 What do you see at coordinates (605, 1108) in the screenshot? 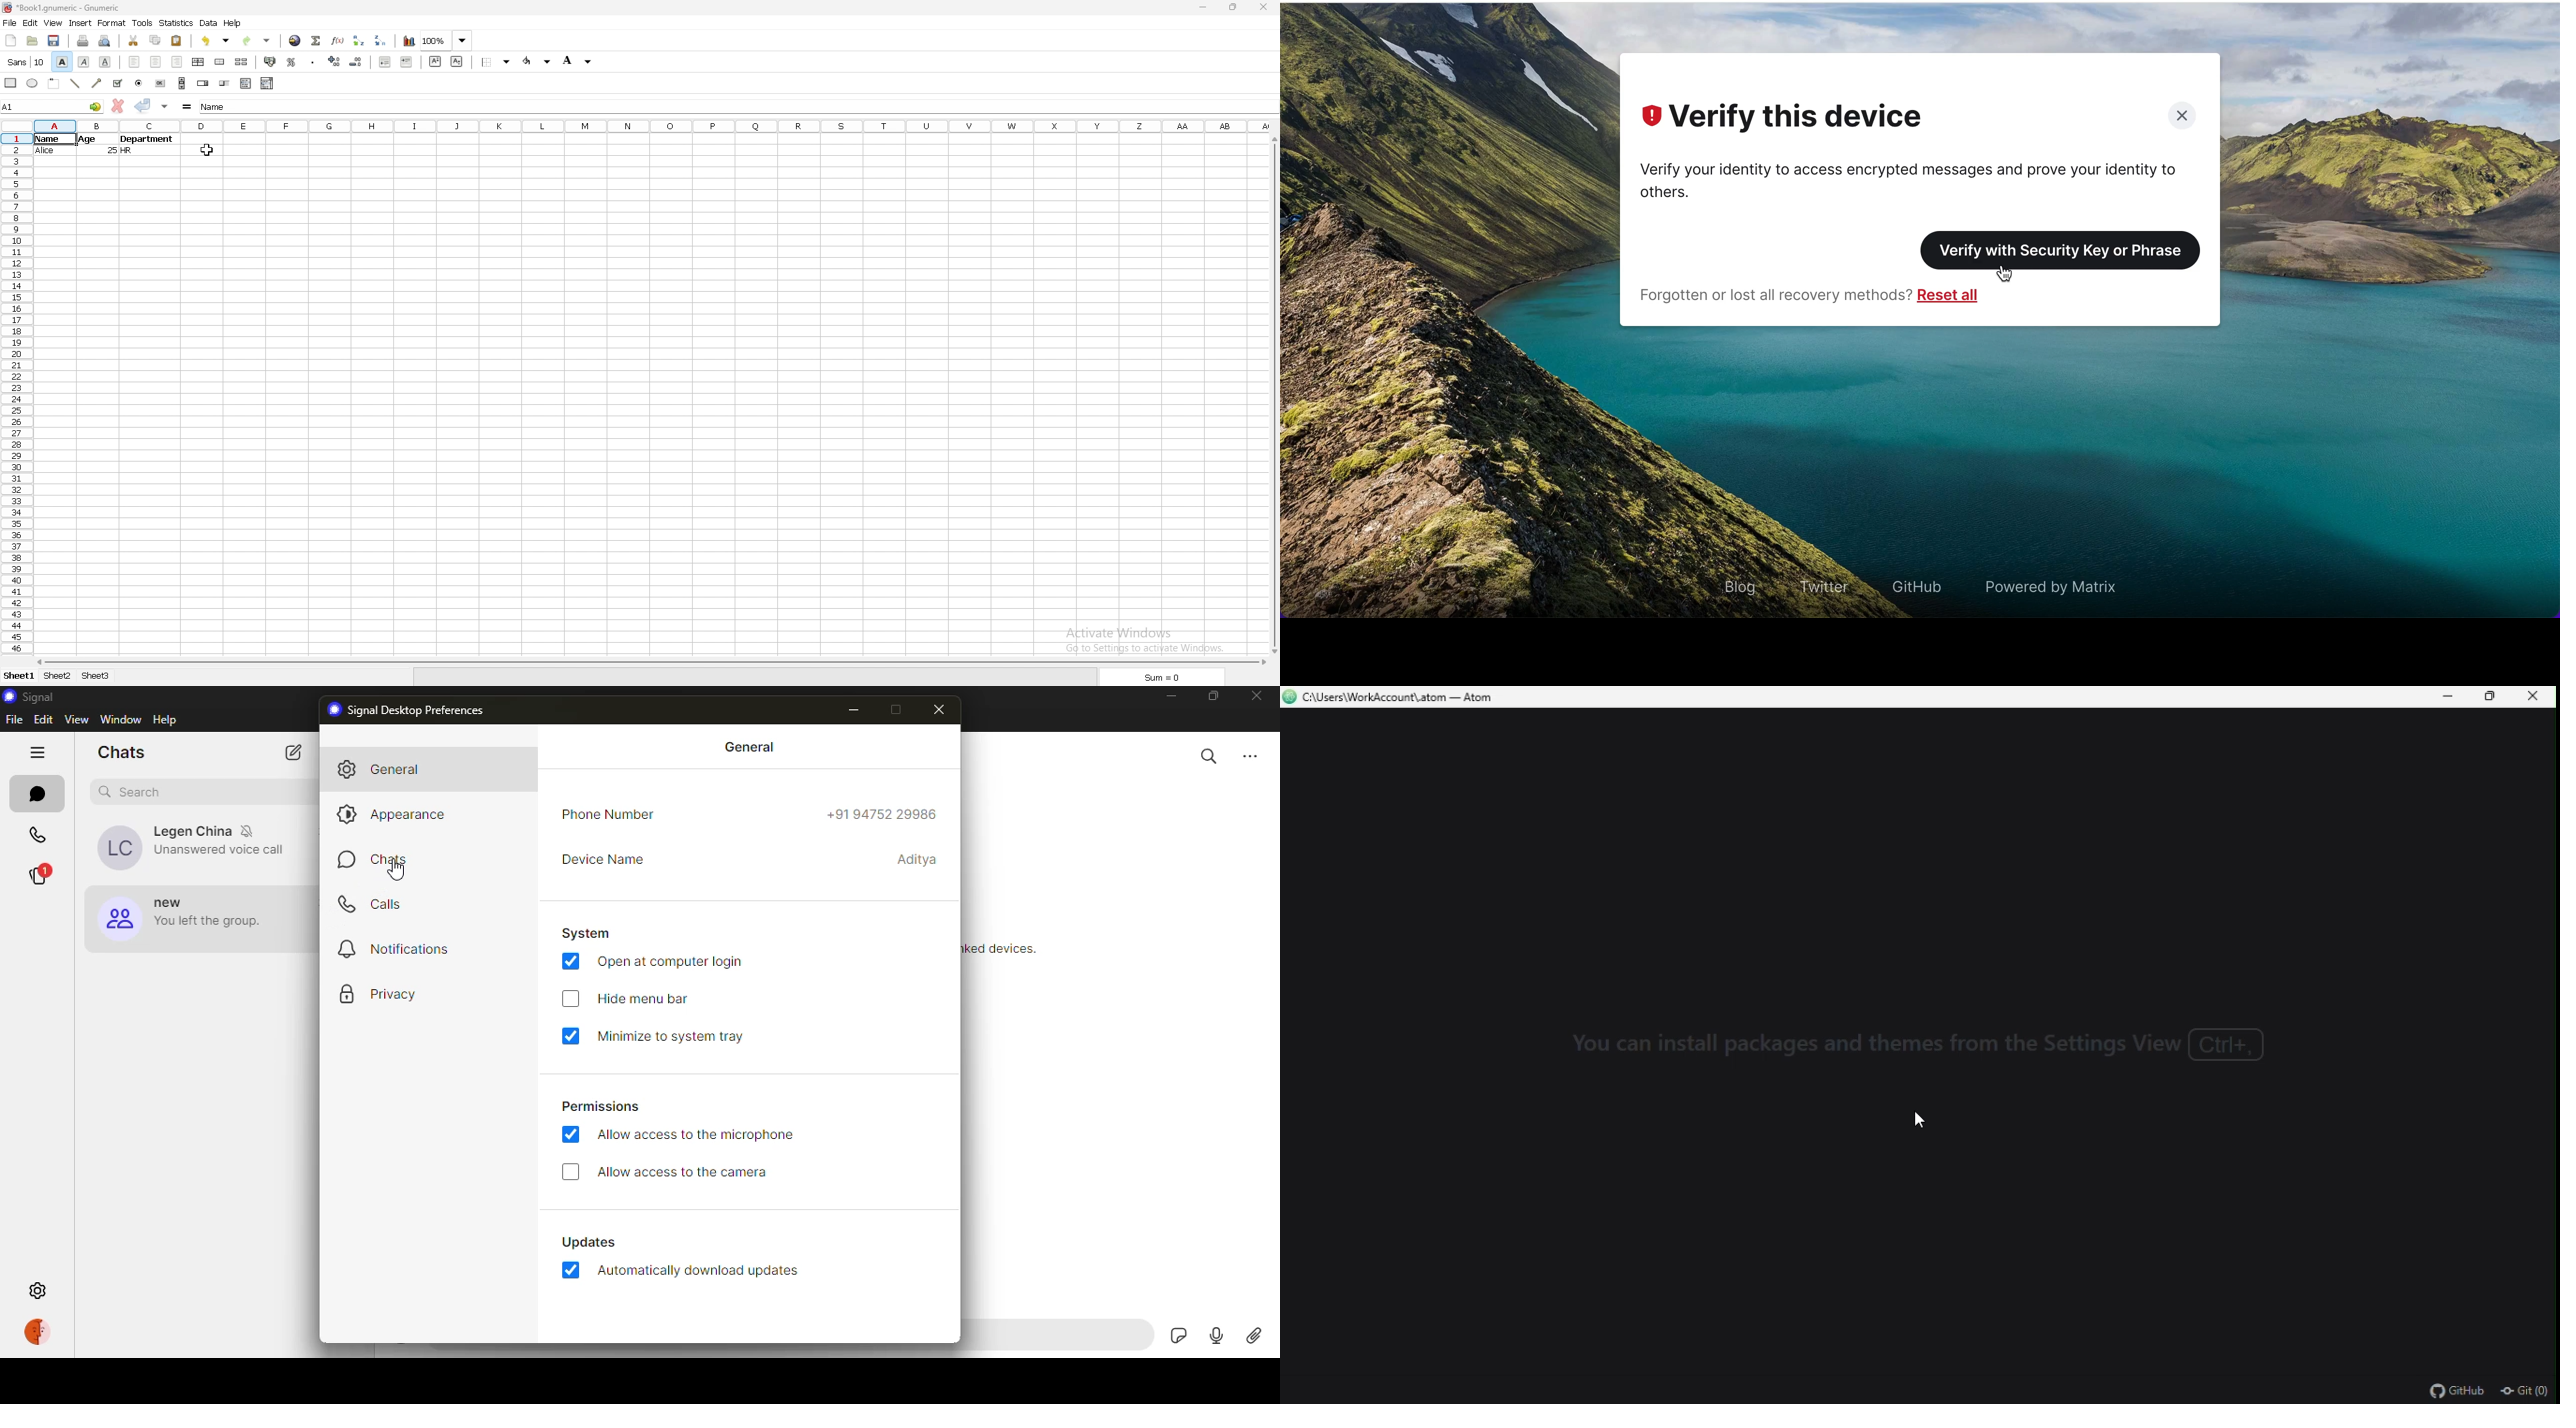
I see `permissions` at bounding box center [605, 1108].